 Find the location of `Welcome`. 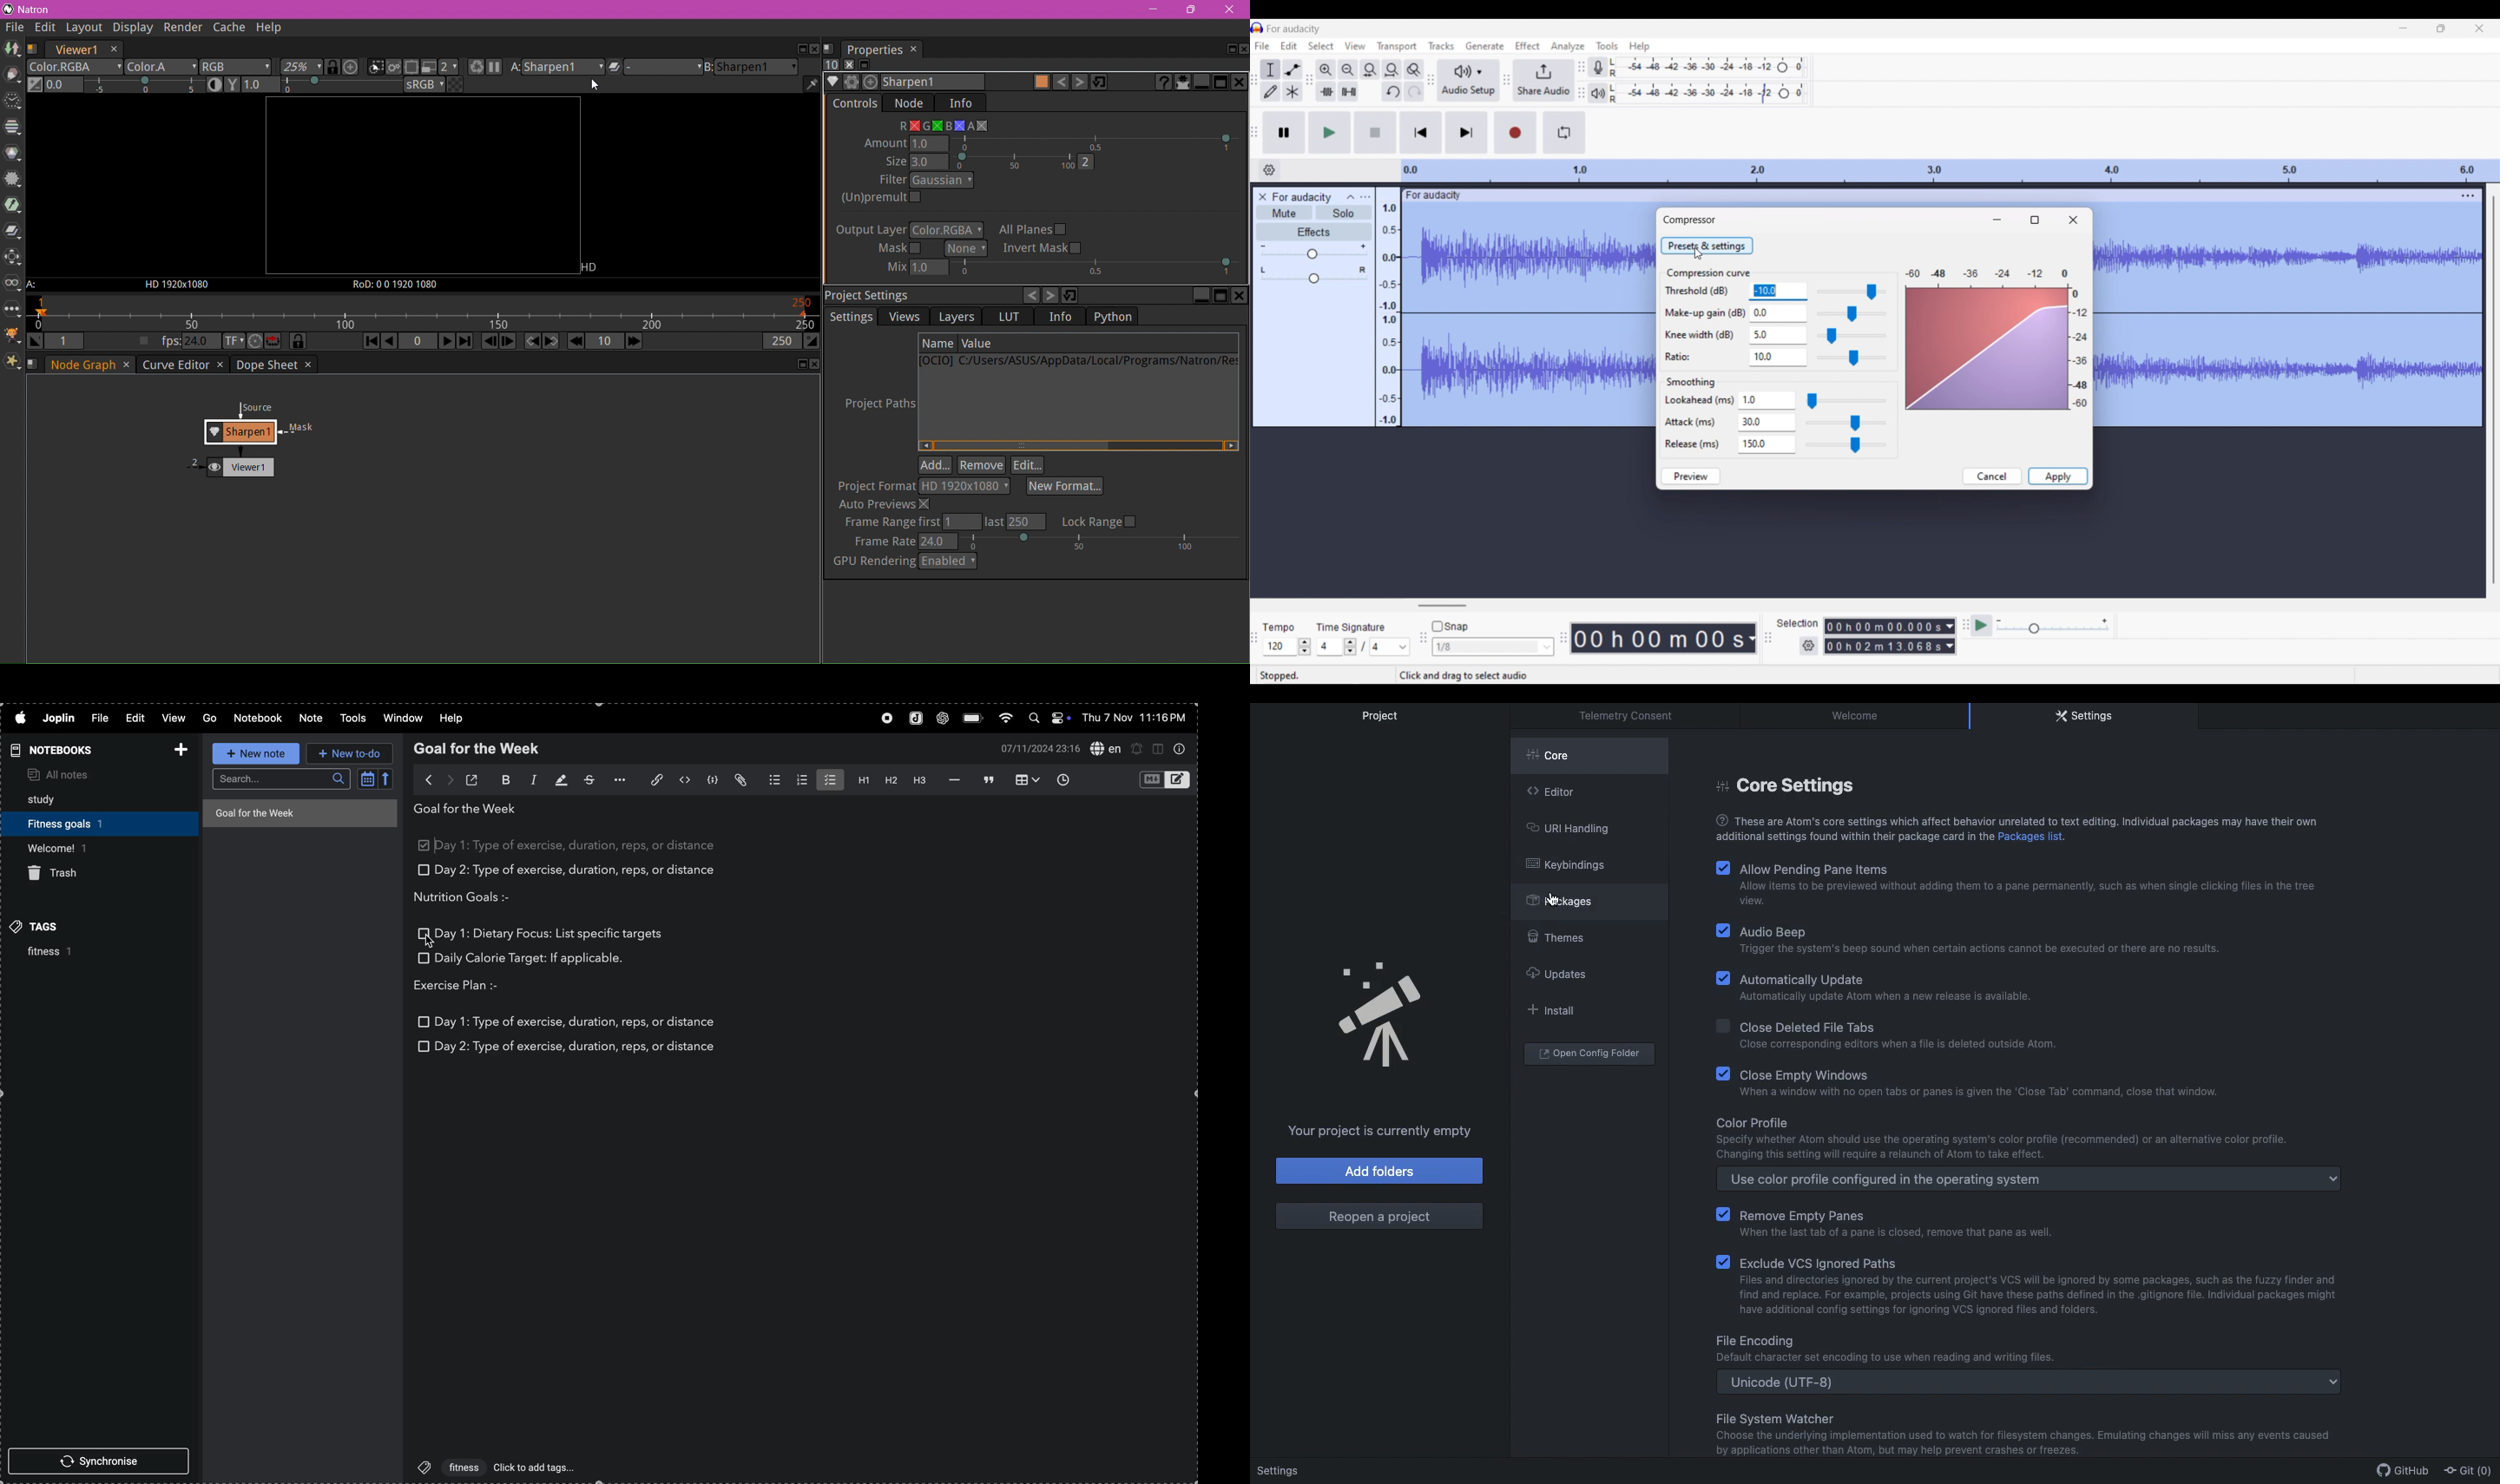

Welcome is located at coordinates (1281, 1472).